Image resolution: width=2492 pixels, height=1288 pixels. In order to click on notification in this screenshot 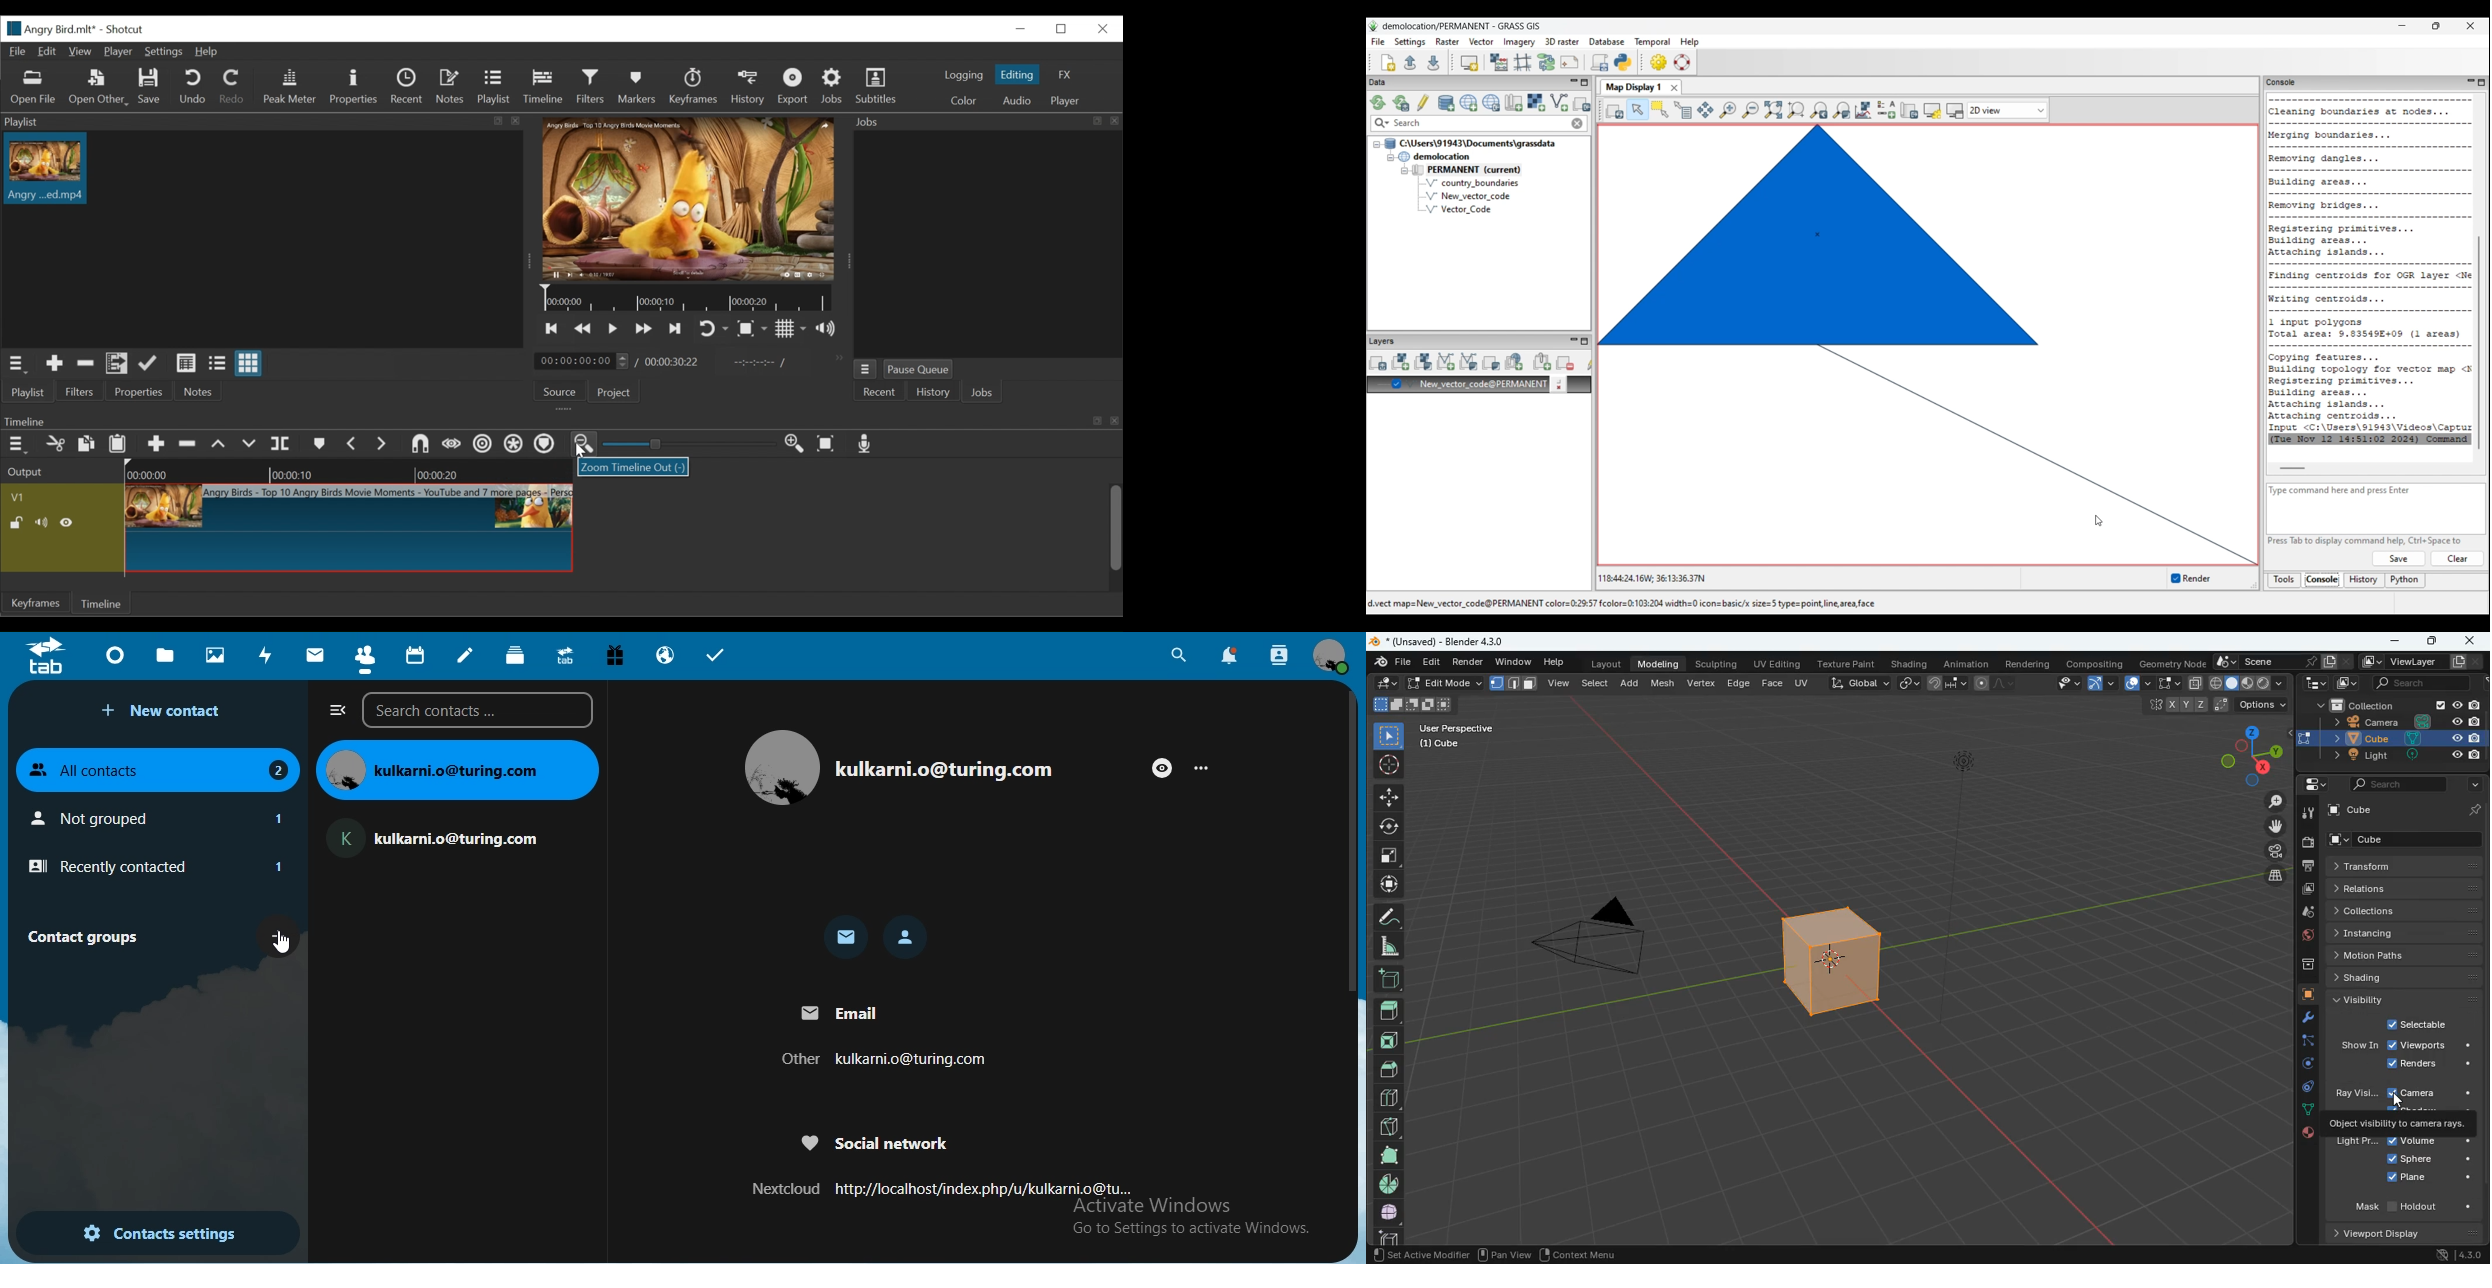, I will do `click(1231, 656)`.